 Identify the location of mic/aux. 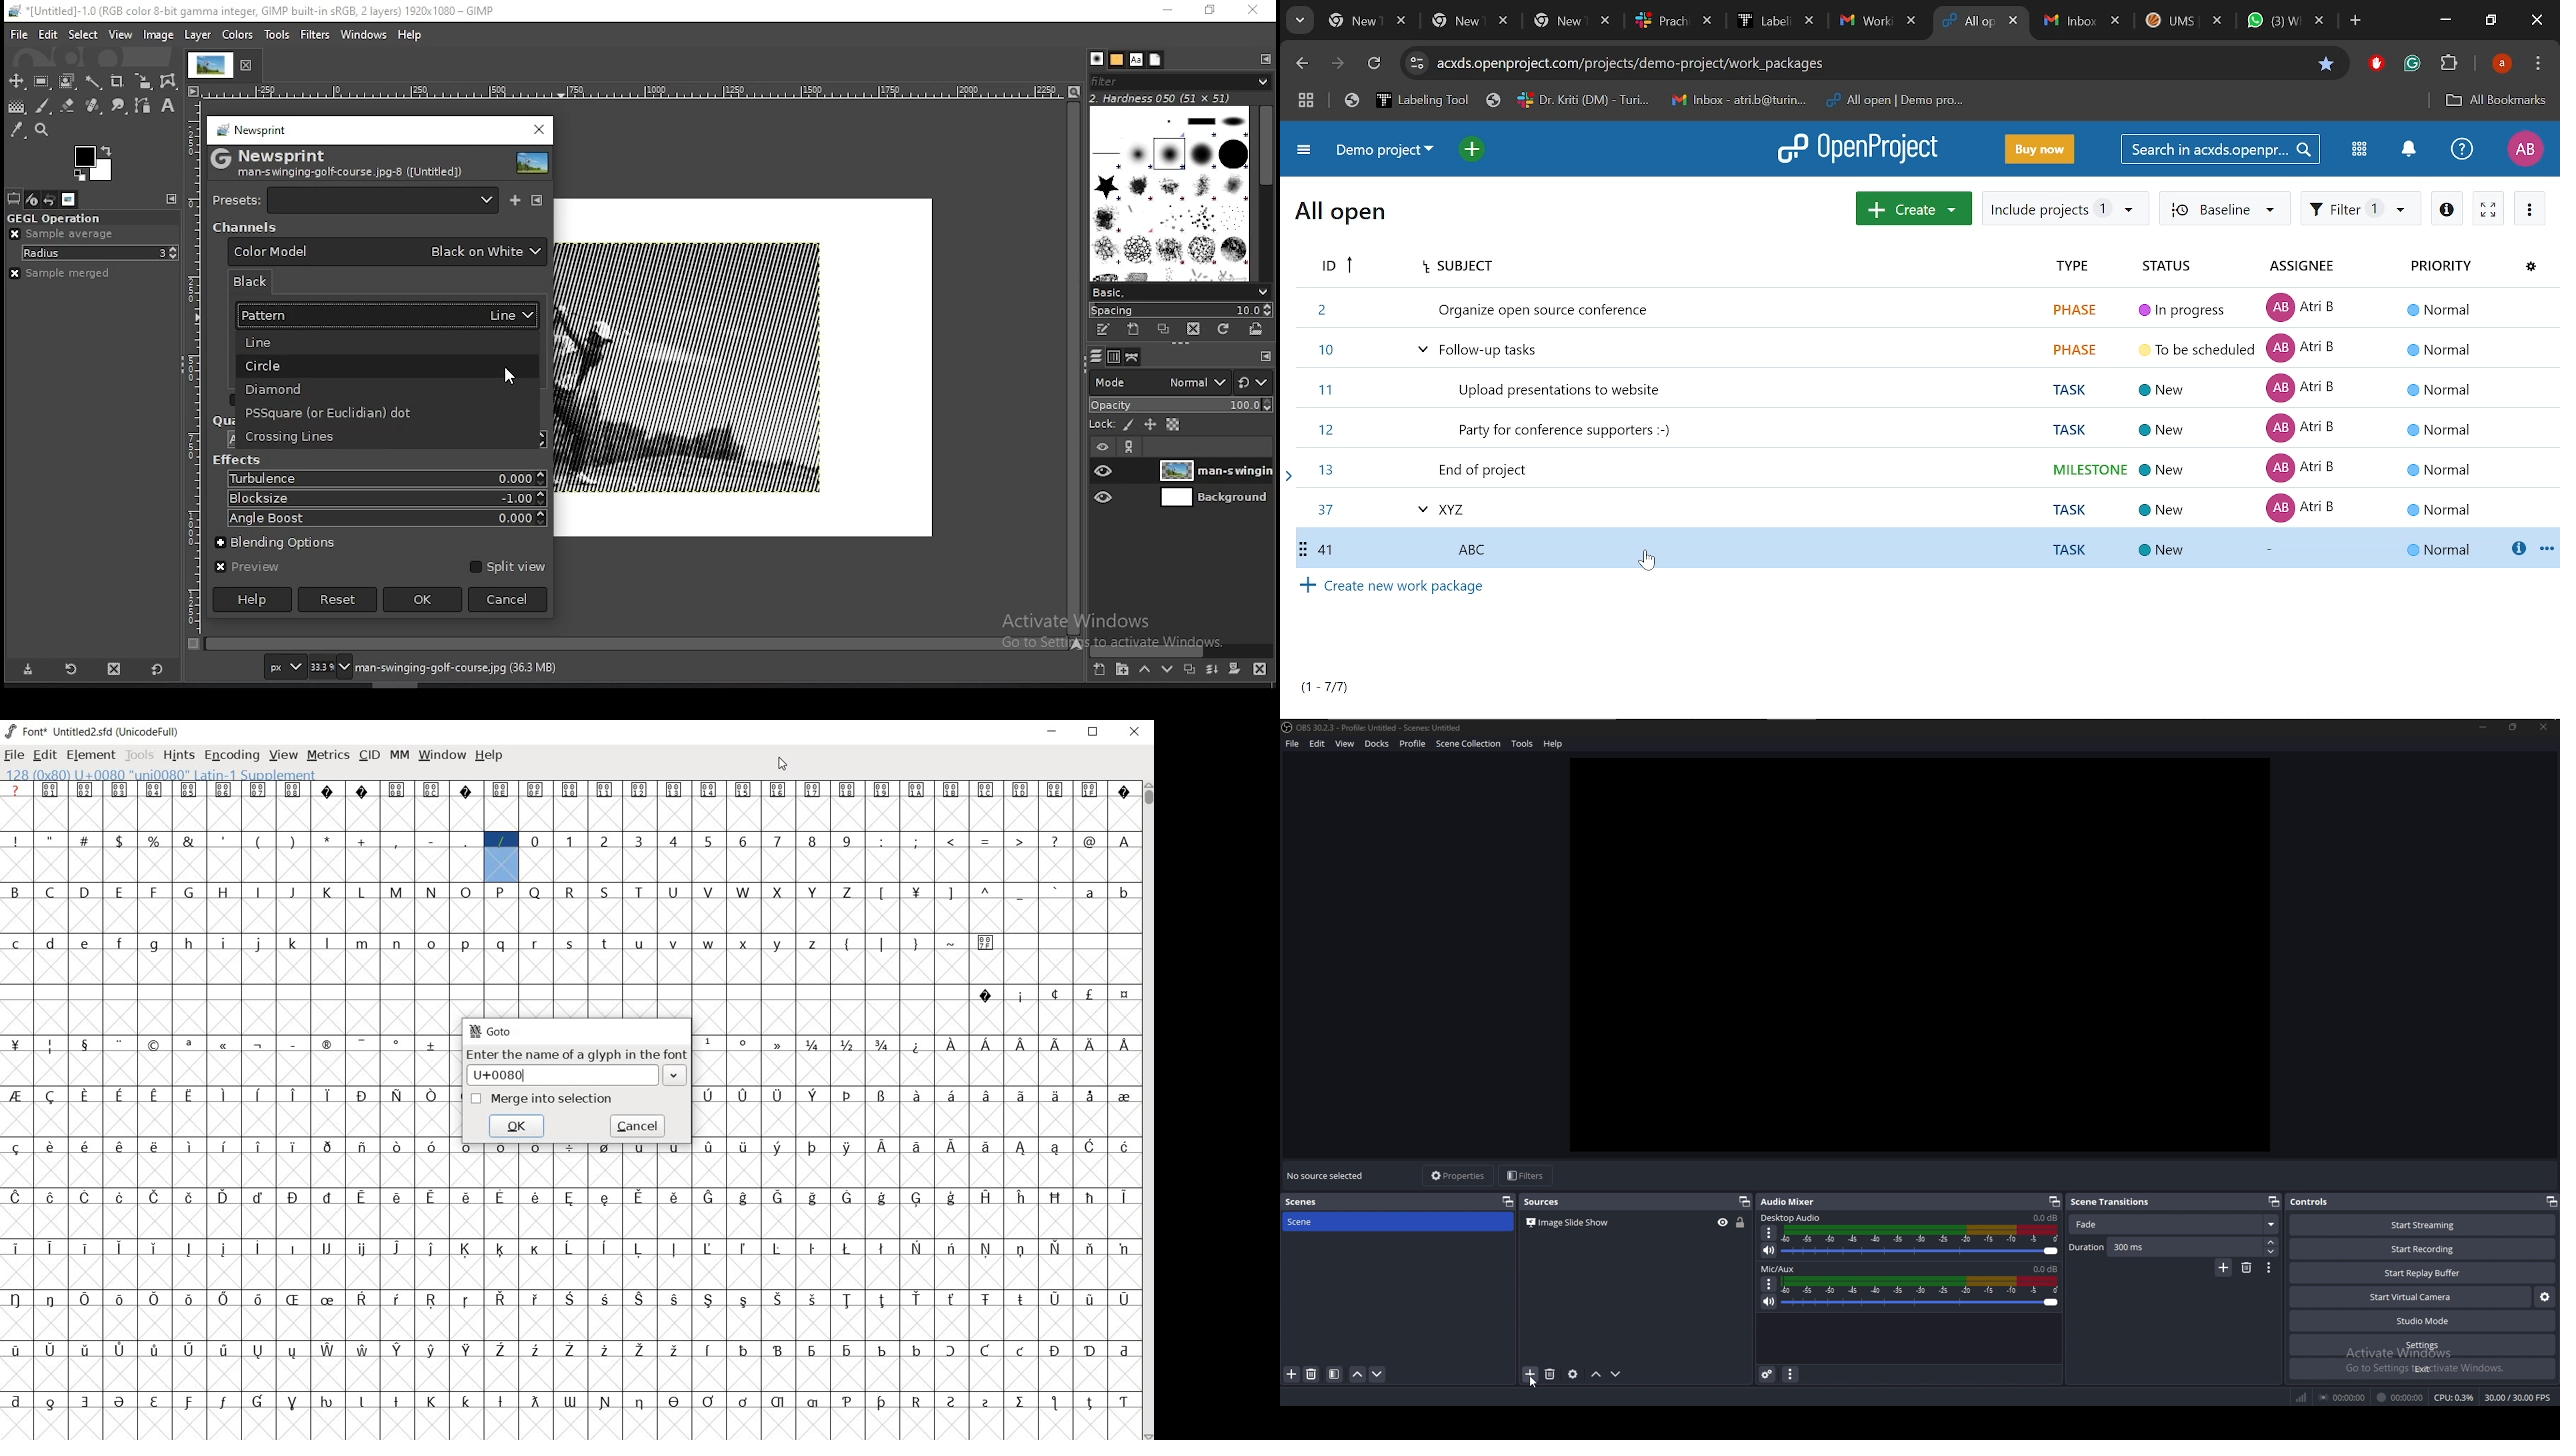
(1779, 1269).